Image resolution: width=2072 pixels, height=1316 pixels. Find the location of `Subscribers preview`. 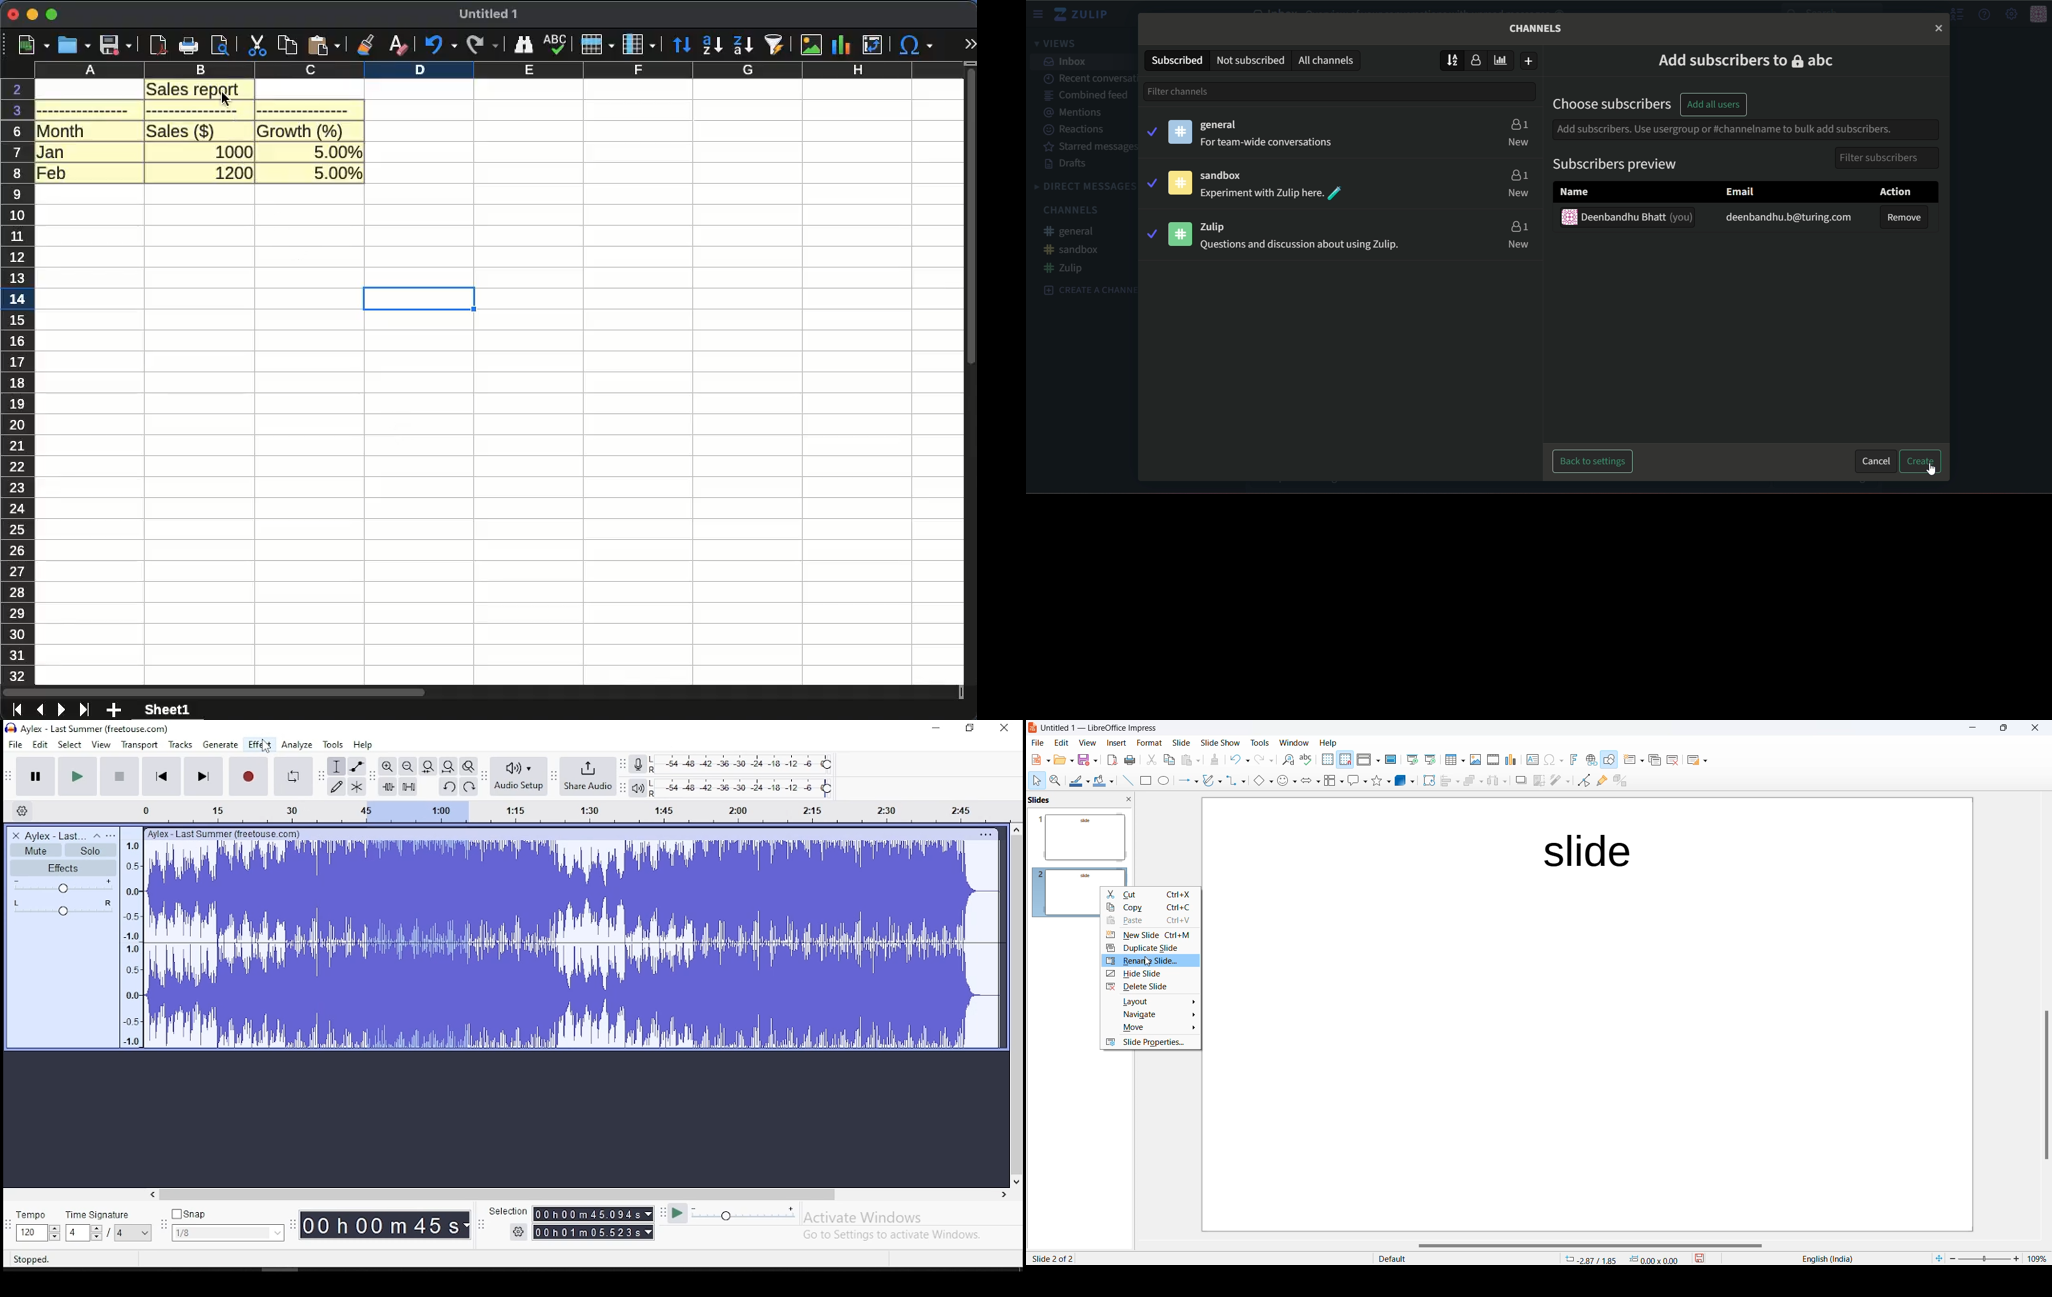

Subscribers preview is located at coordinates (1609, 165).